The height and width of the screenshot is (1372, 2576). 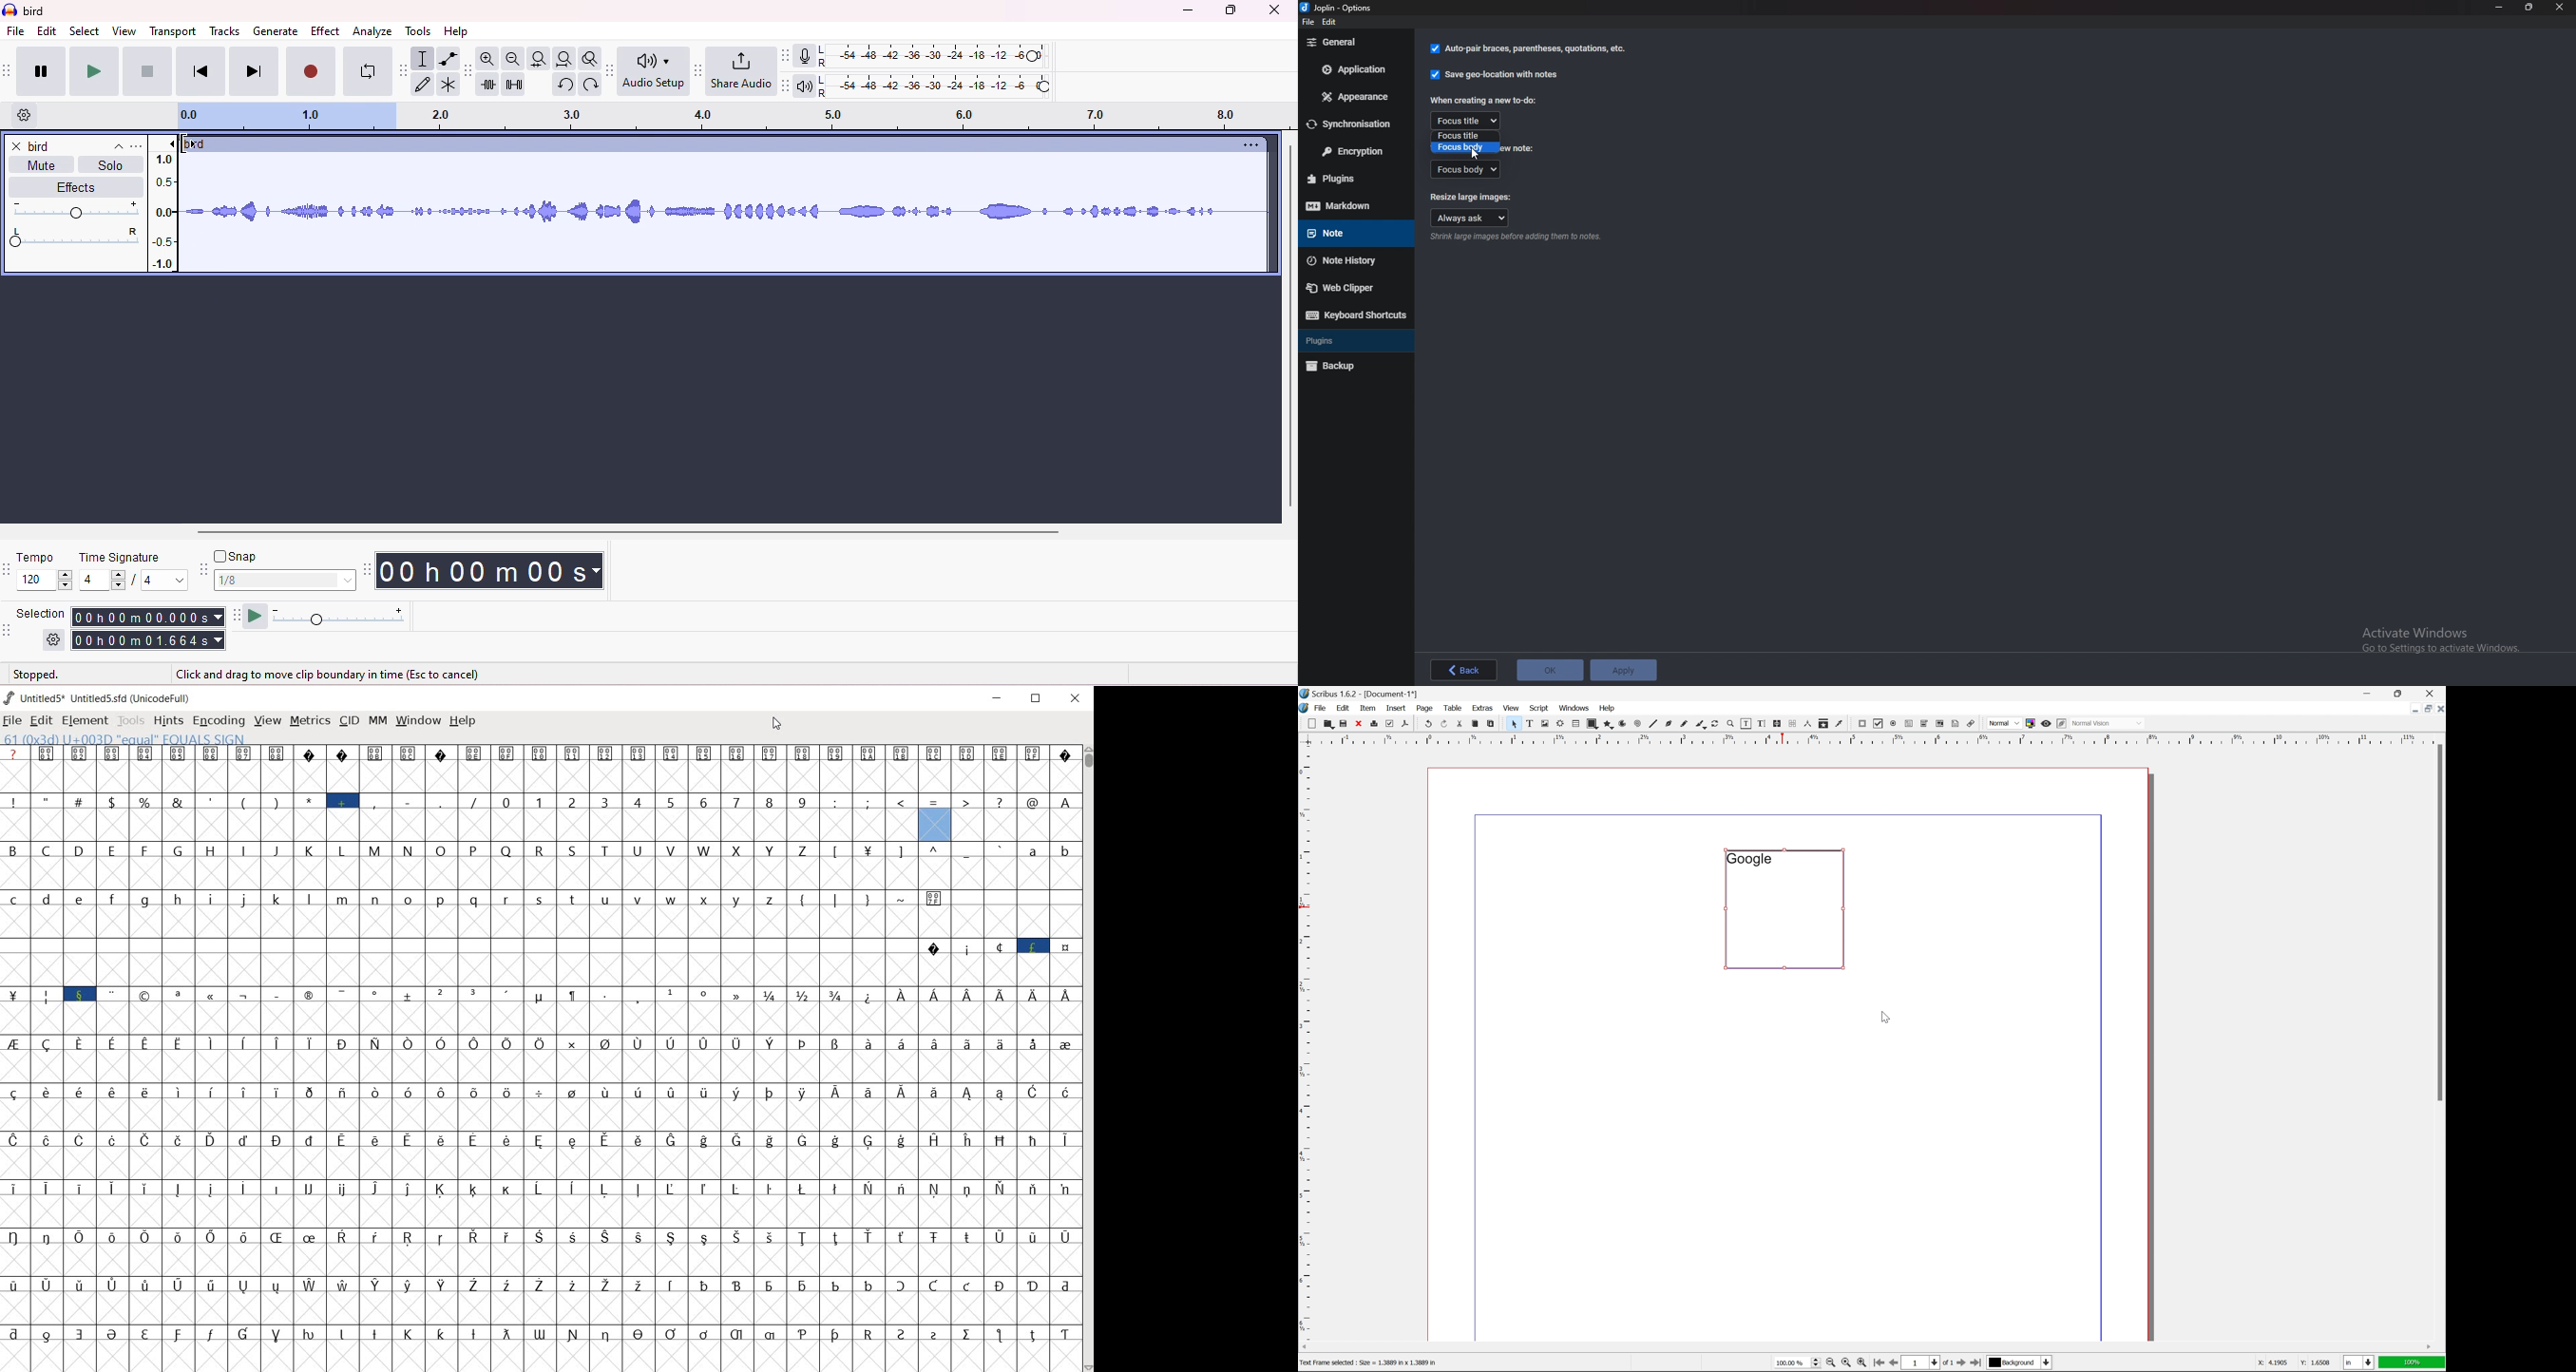 I want to click on ok, so click(x=1550, y=670).